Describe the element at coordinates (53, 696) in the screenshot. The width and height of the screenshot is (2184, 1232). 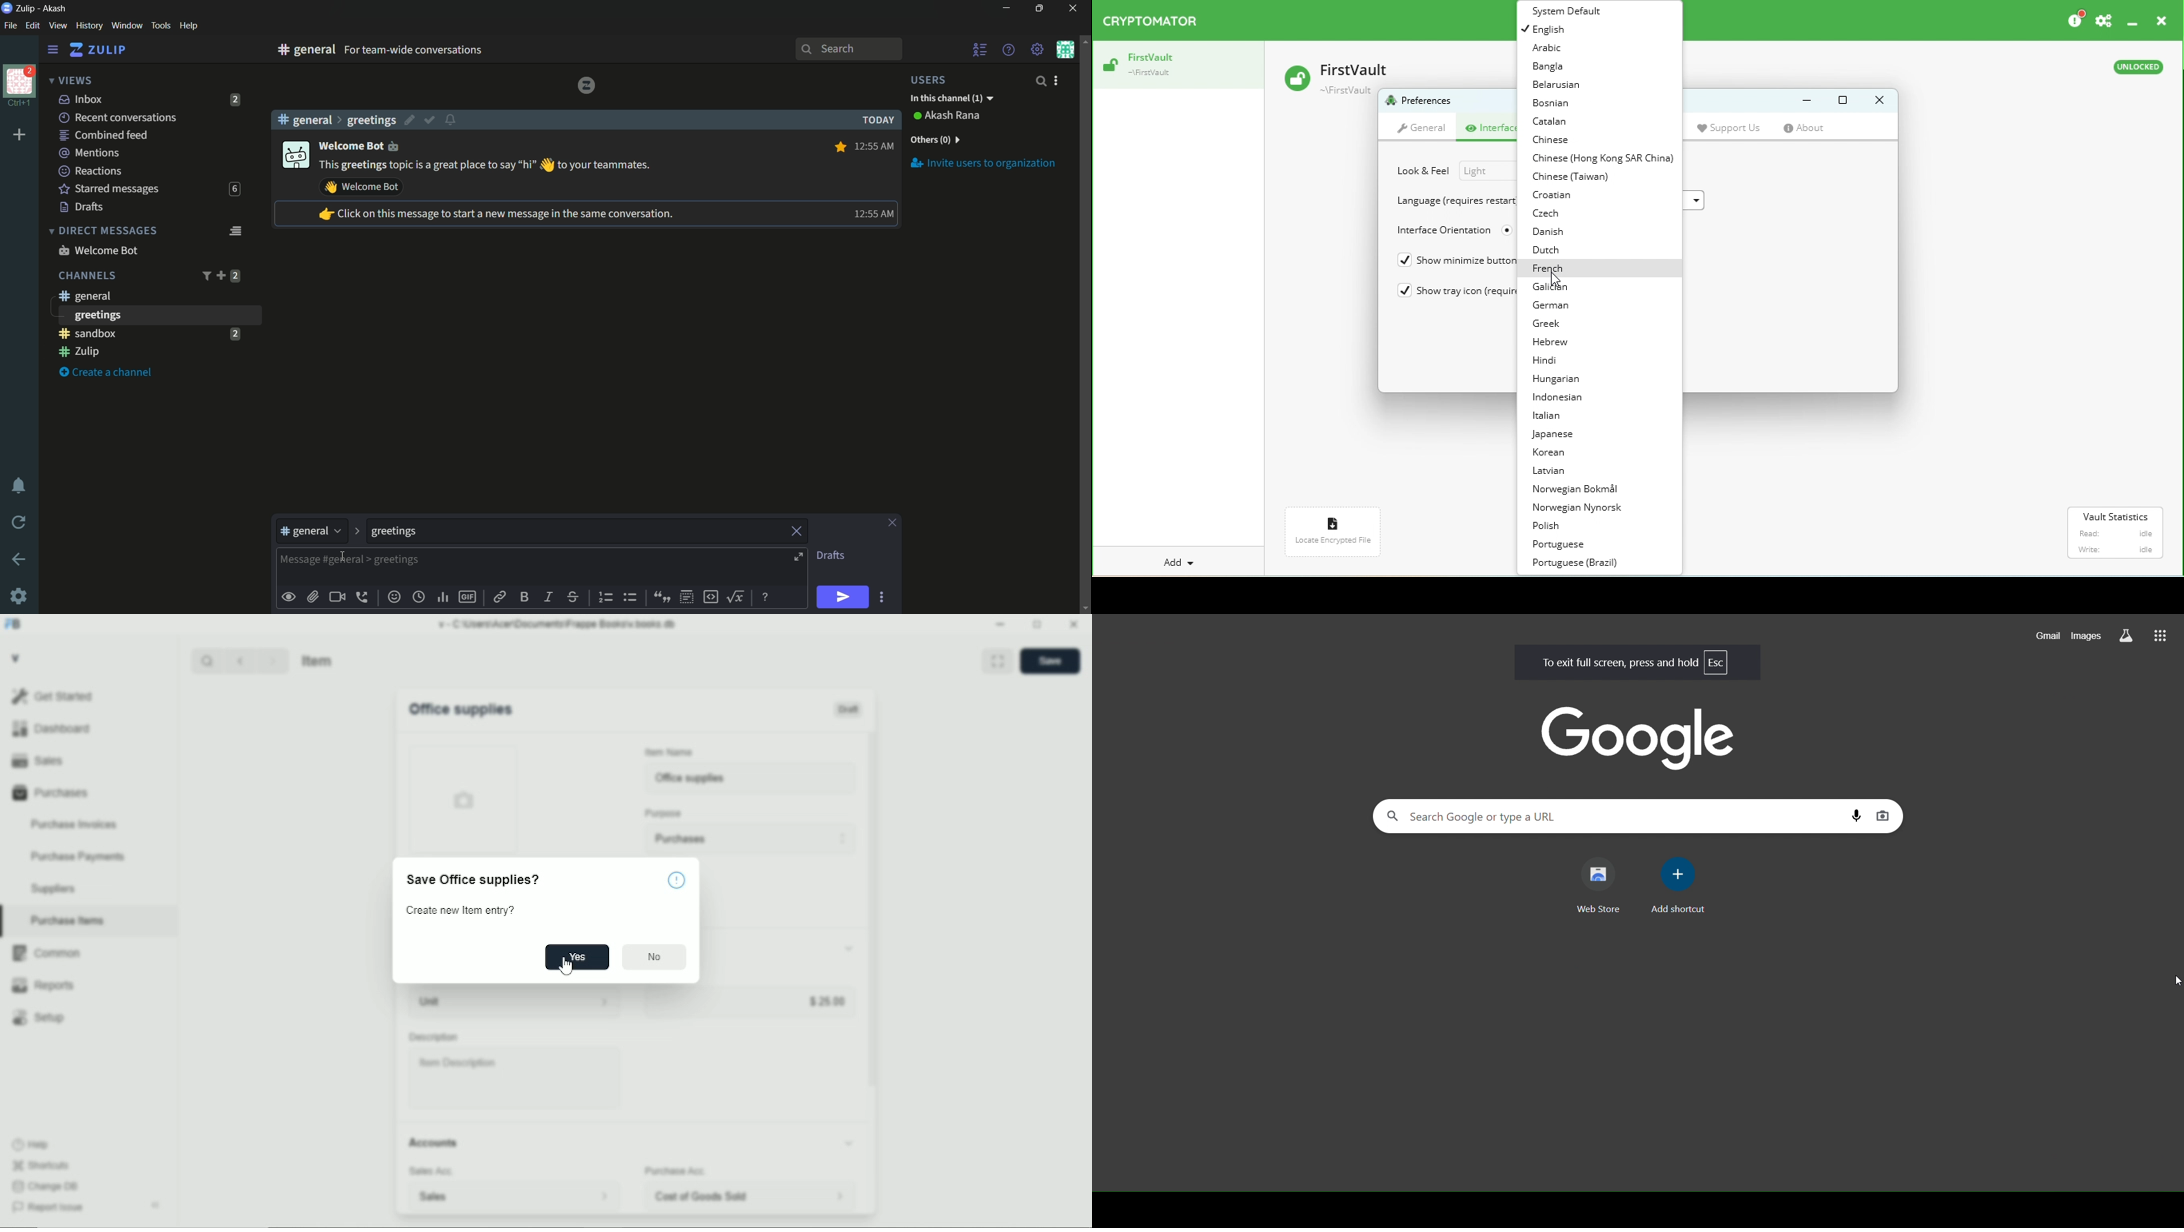
I see `get started` at that location.